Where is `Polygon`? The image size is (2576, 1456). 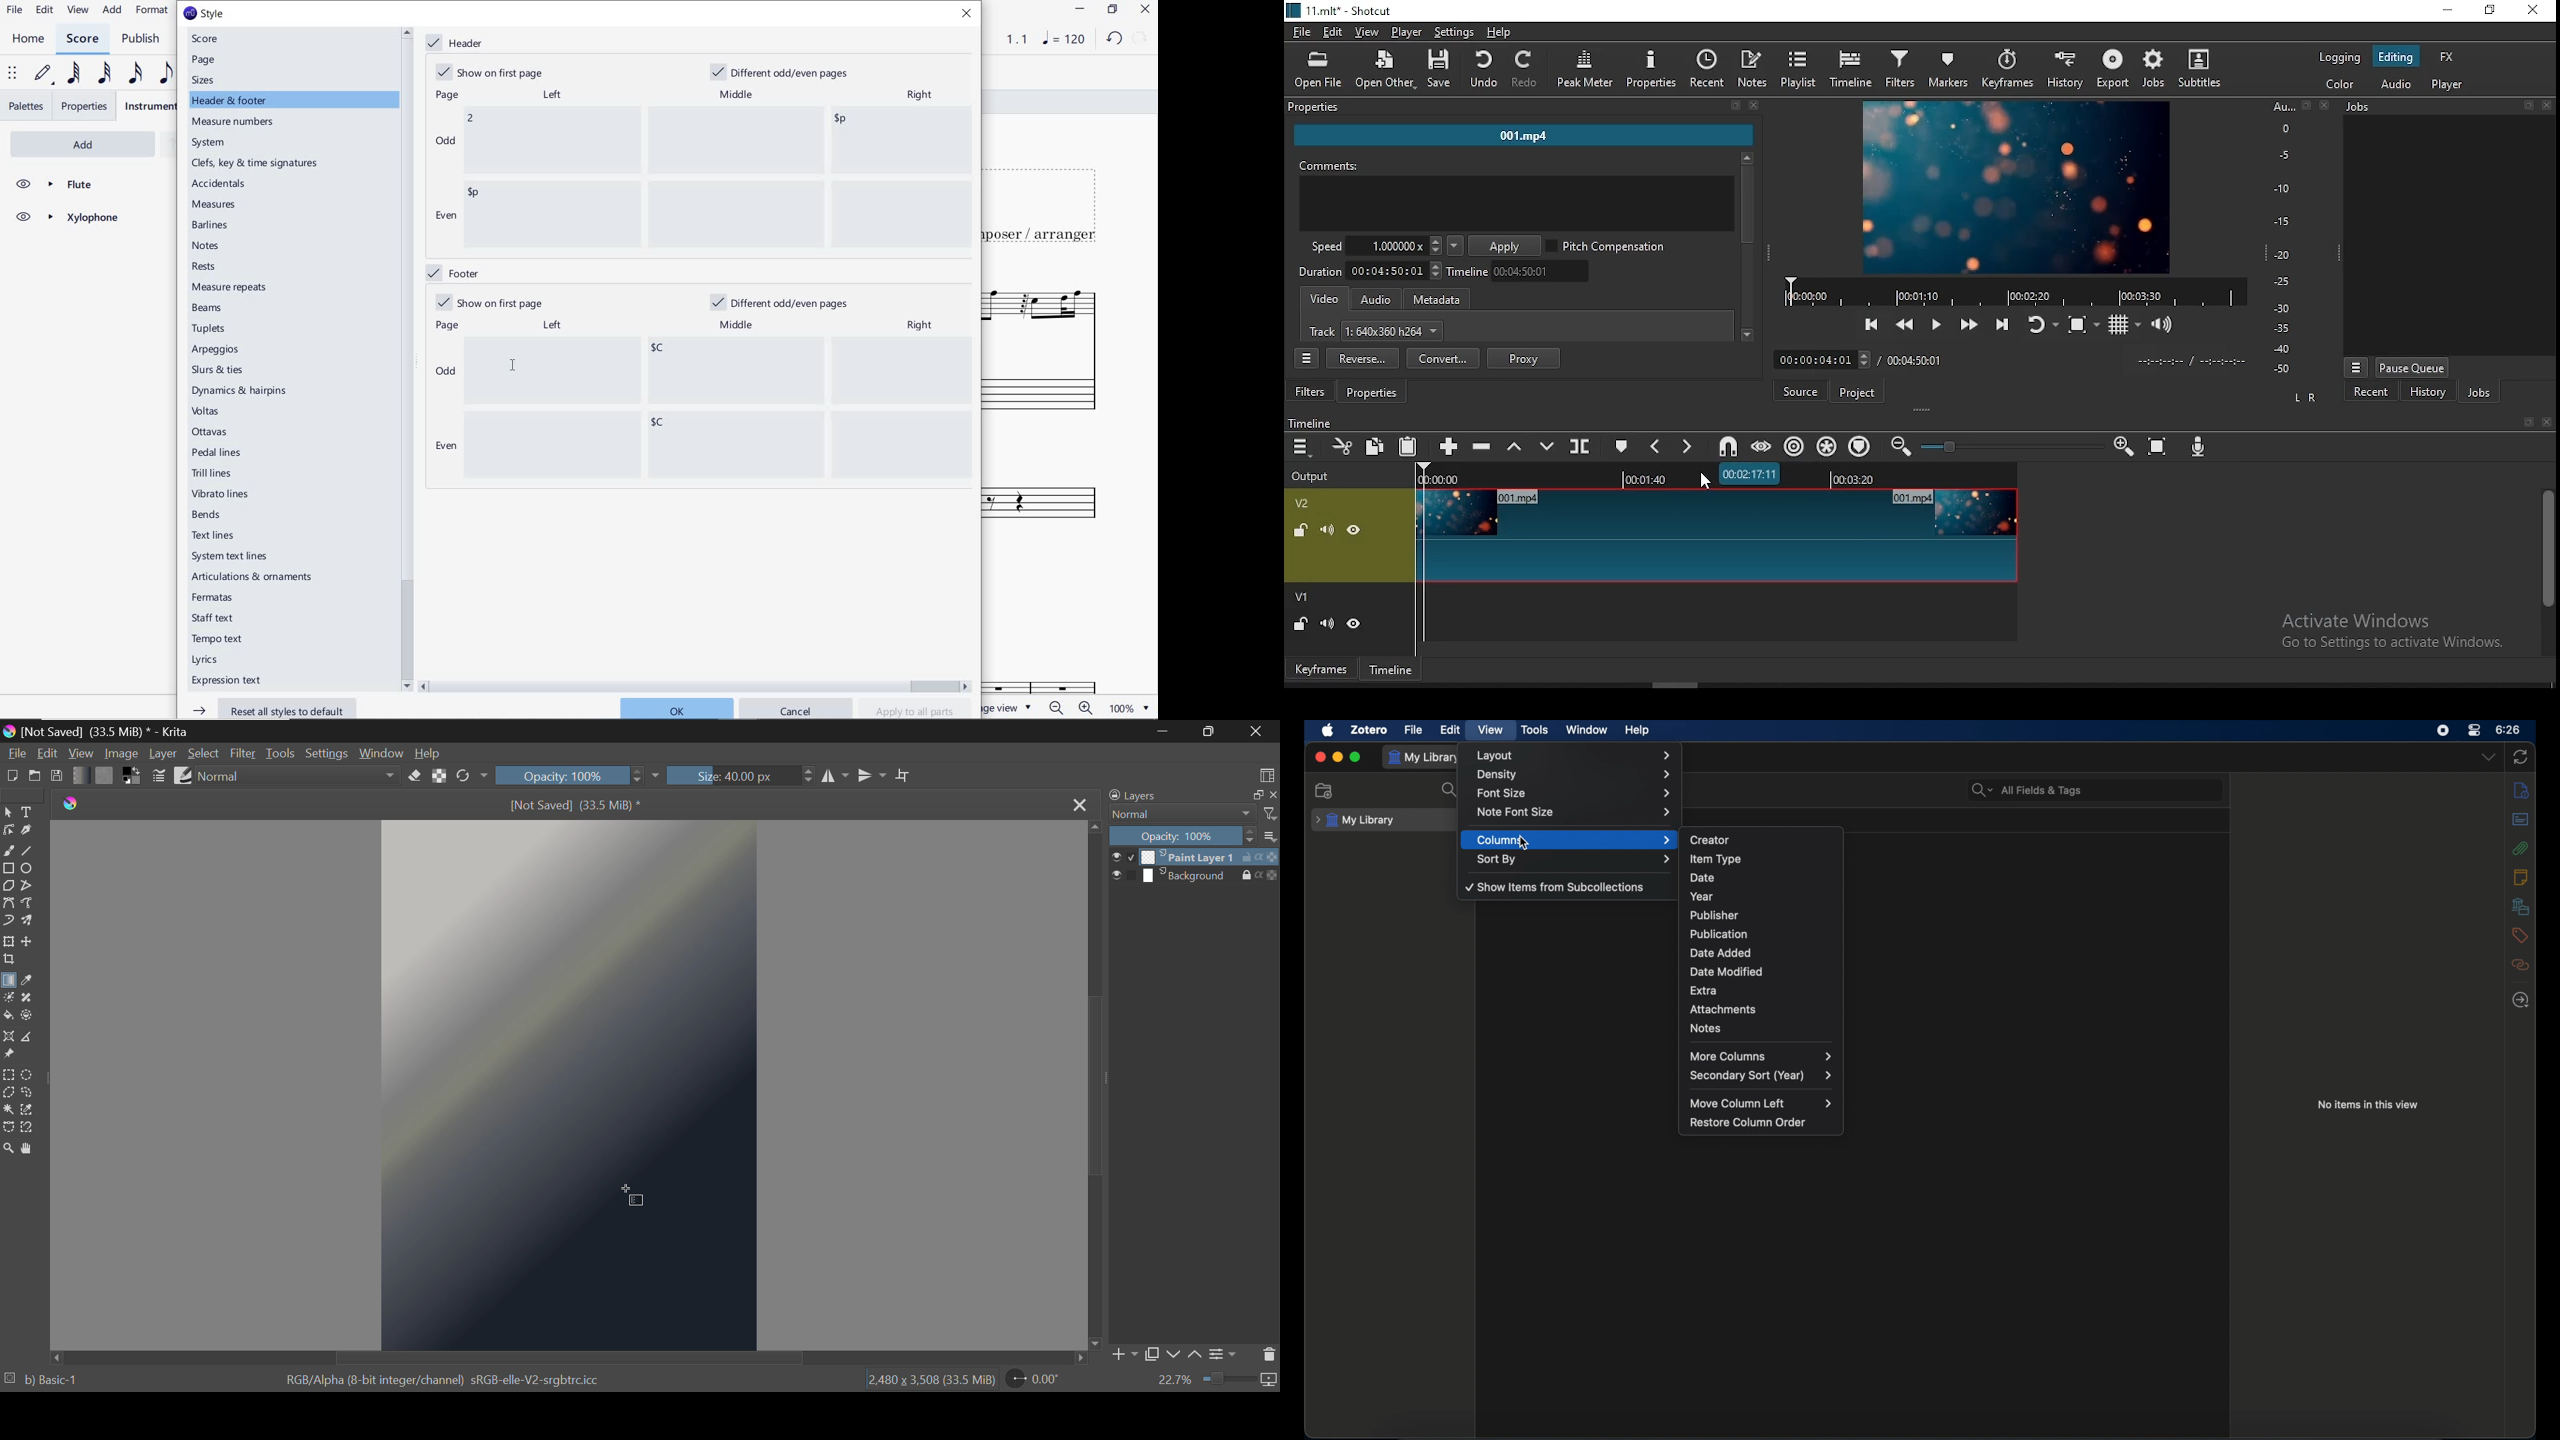 Polygon is located at coordinates (8, 885).